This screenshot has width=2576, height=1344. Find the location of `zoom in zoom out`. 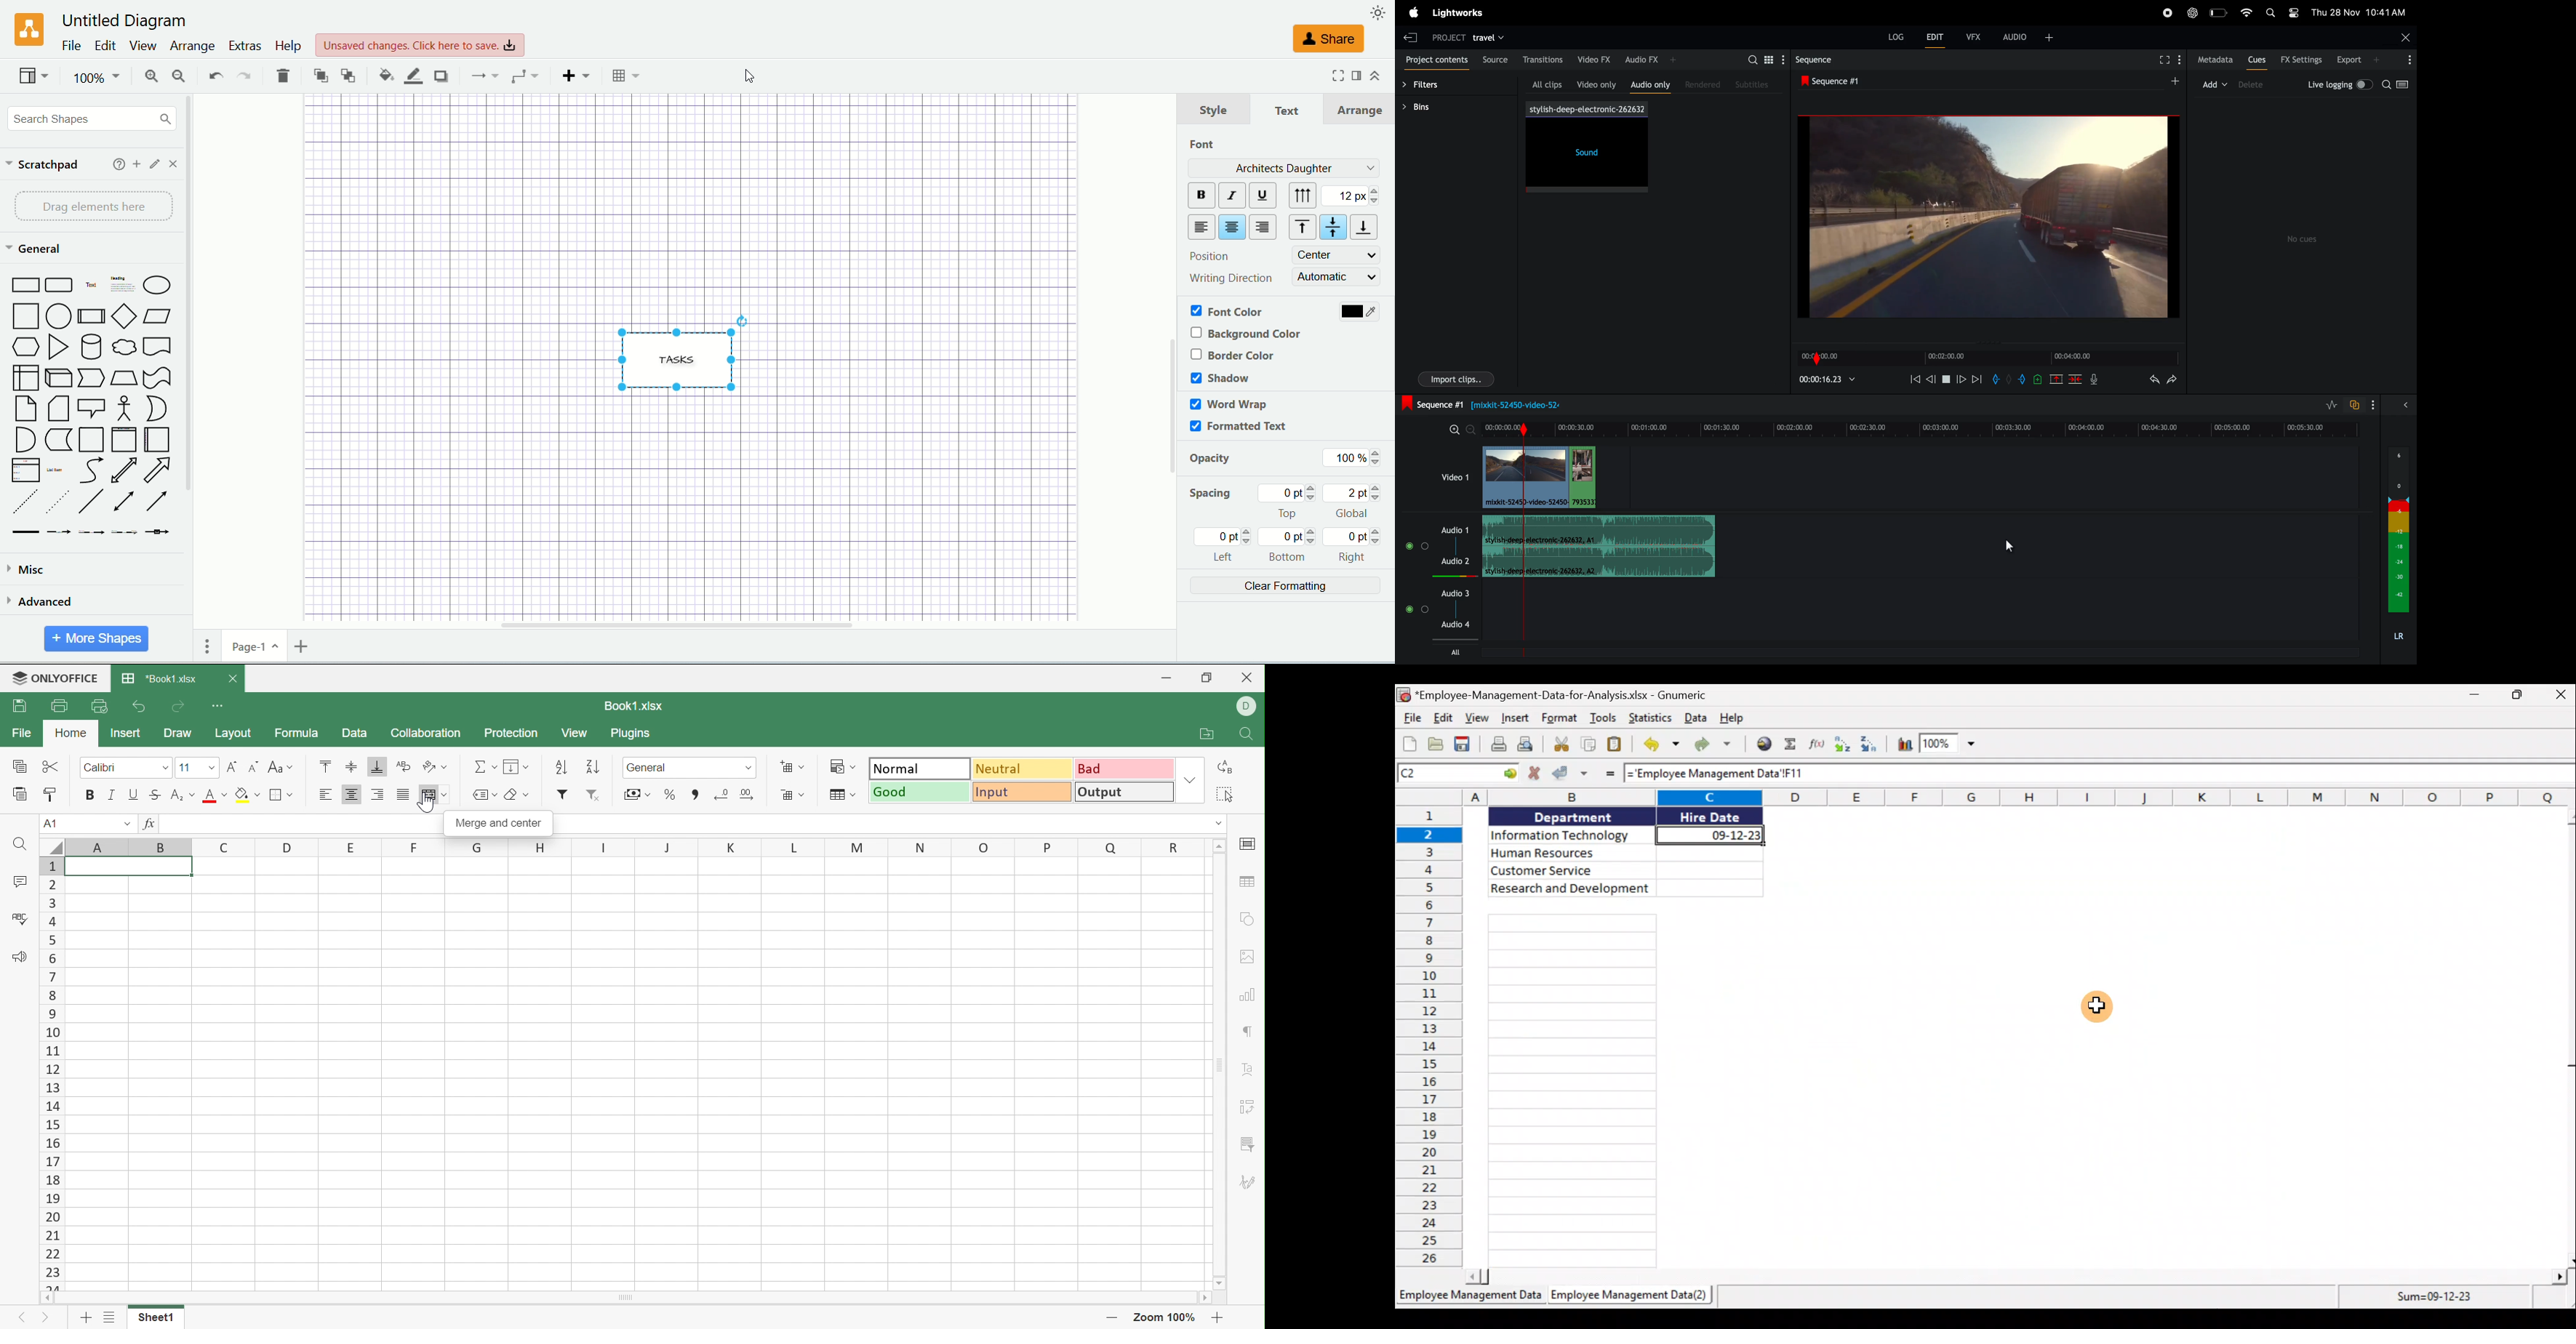

zoom in zoom out is located at coordinates (1461, 430).